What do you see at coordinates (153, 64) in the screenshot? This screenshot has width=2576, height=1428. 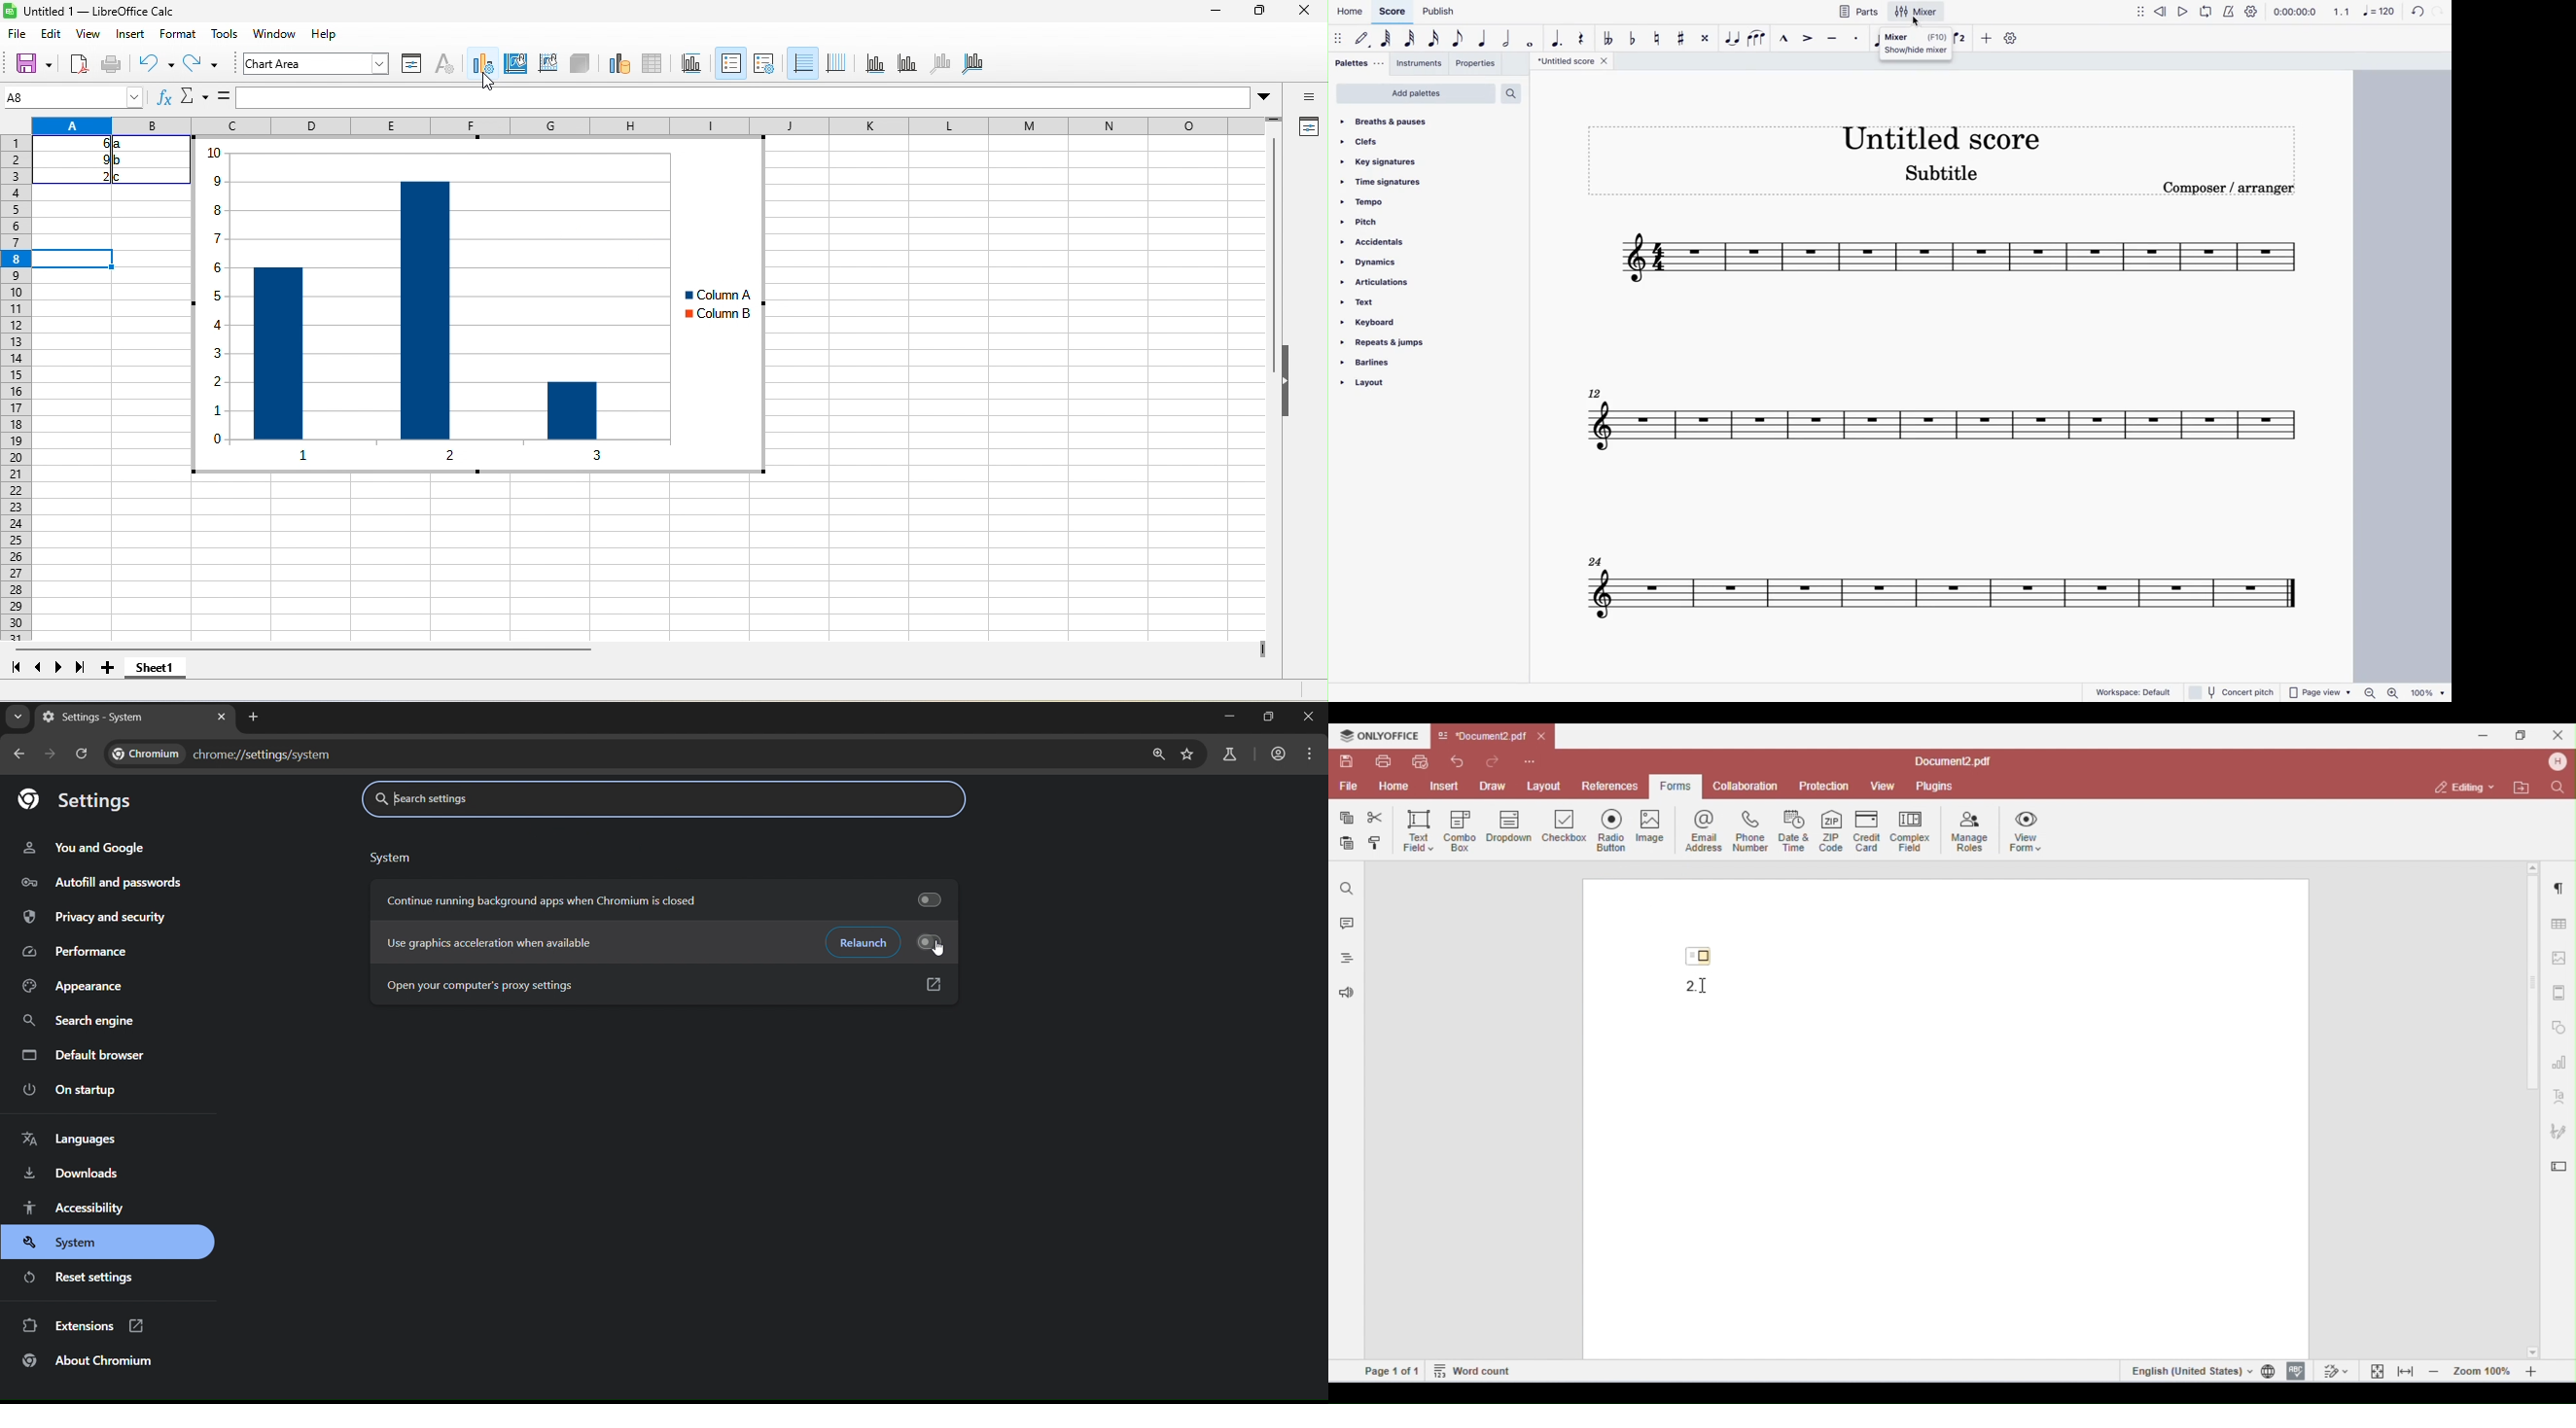 I see `undo` at bounding box center [153, 64].